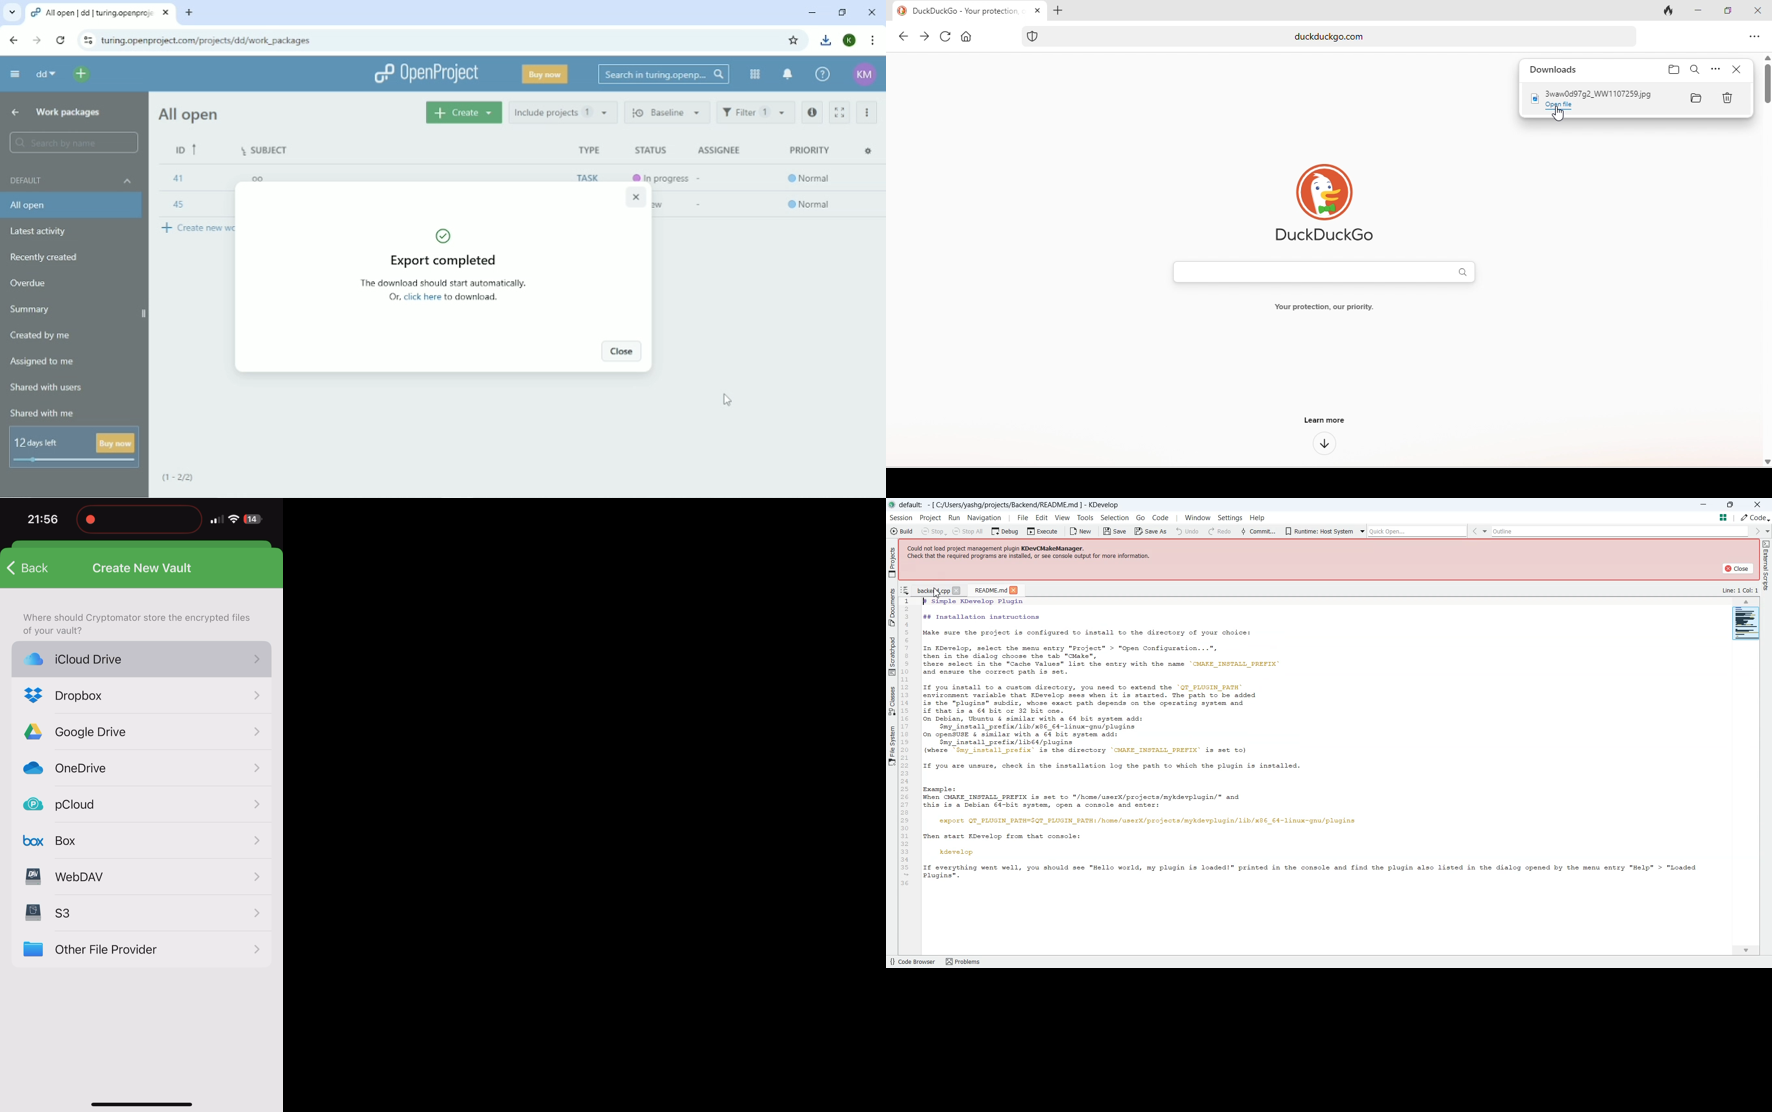  What do you see at coordinates (1326, 443) in the screenshot?
I see `down arrow` at bounding box center [1326, 443].